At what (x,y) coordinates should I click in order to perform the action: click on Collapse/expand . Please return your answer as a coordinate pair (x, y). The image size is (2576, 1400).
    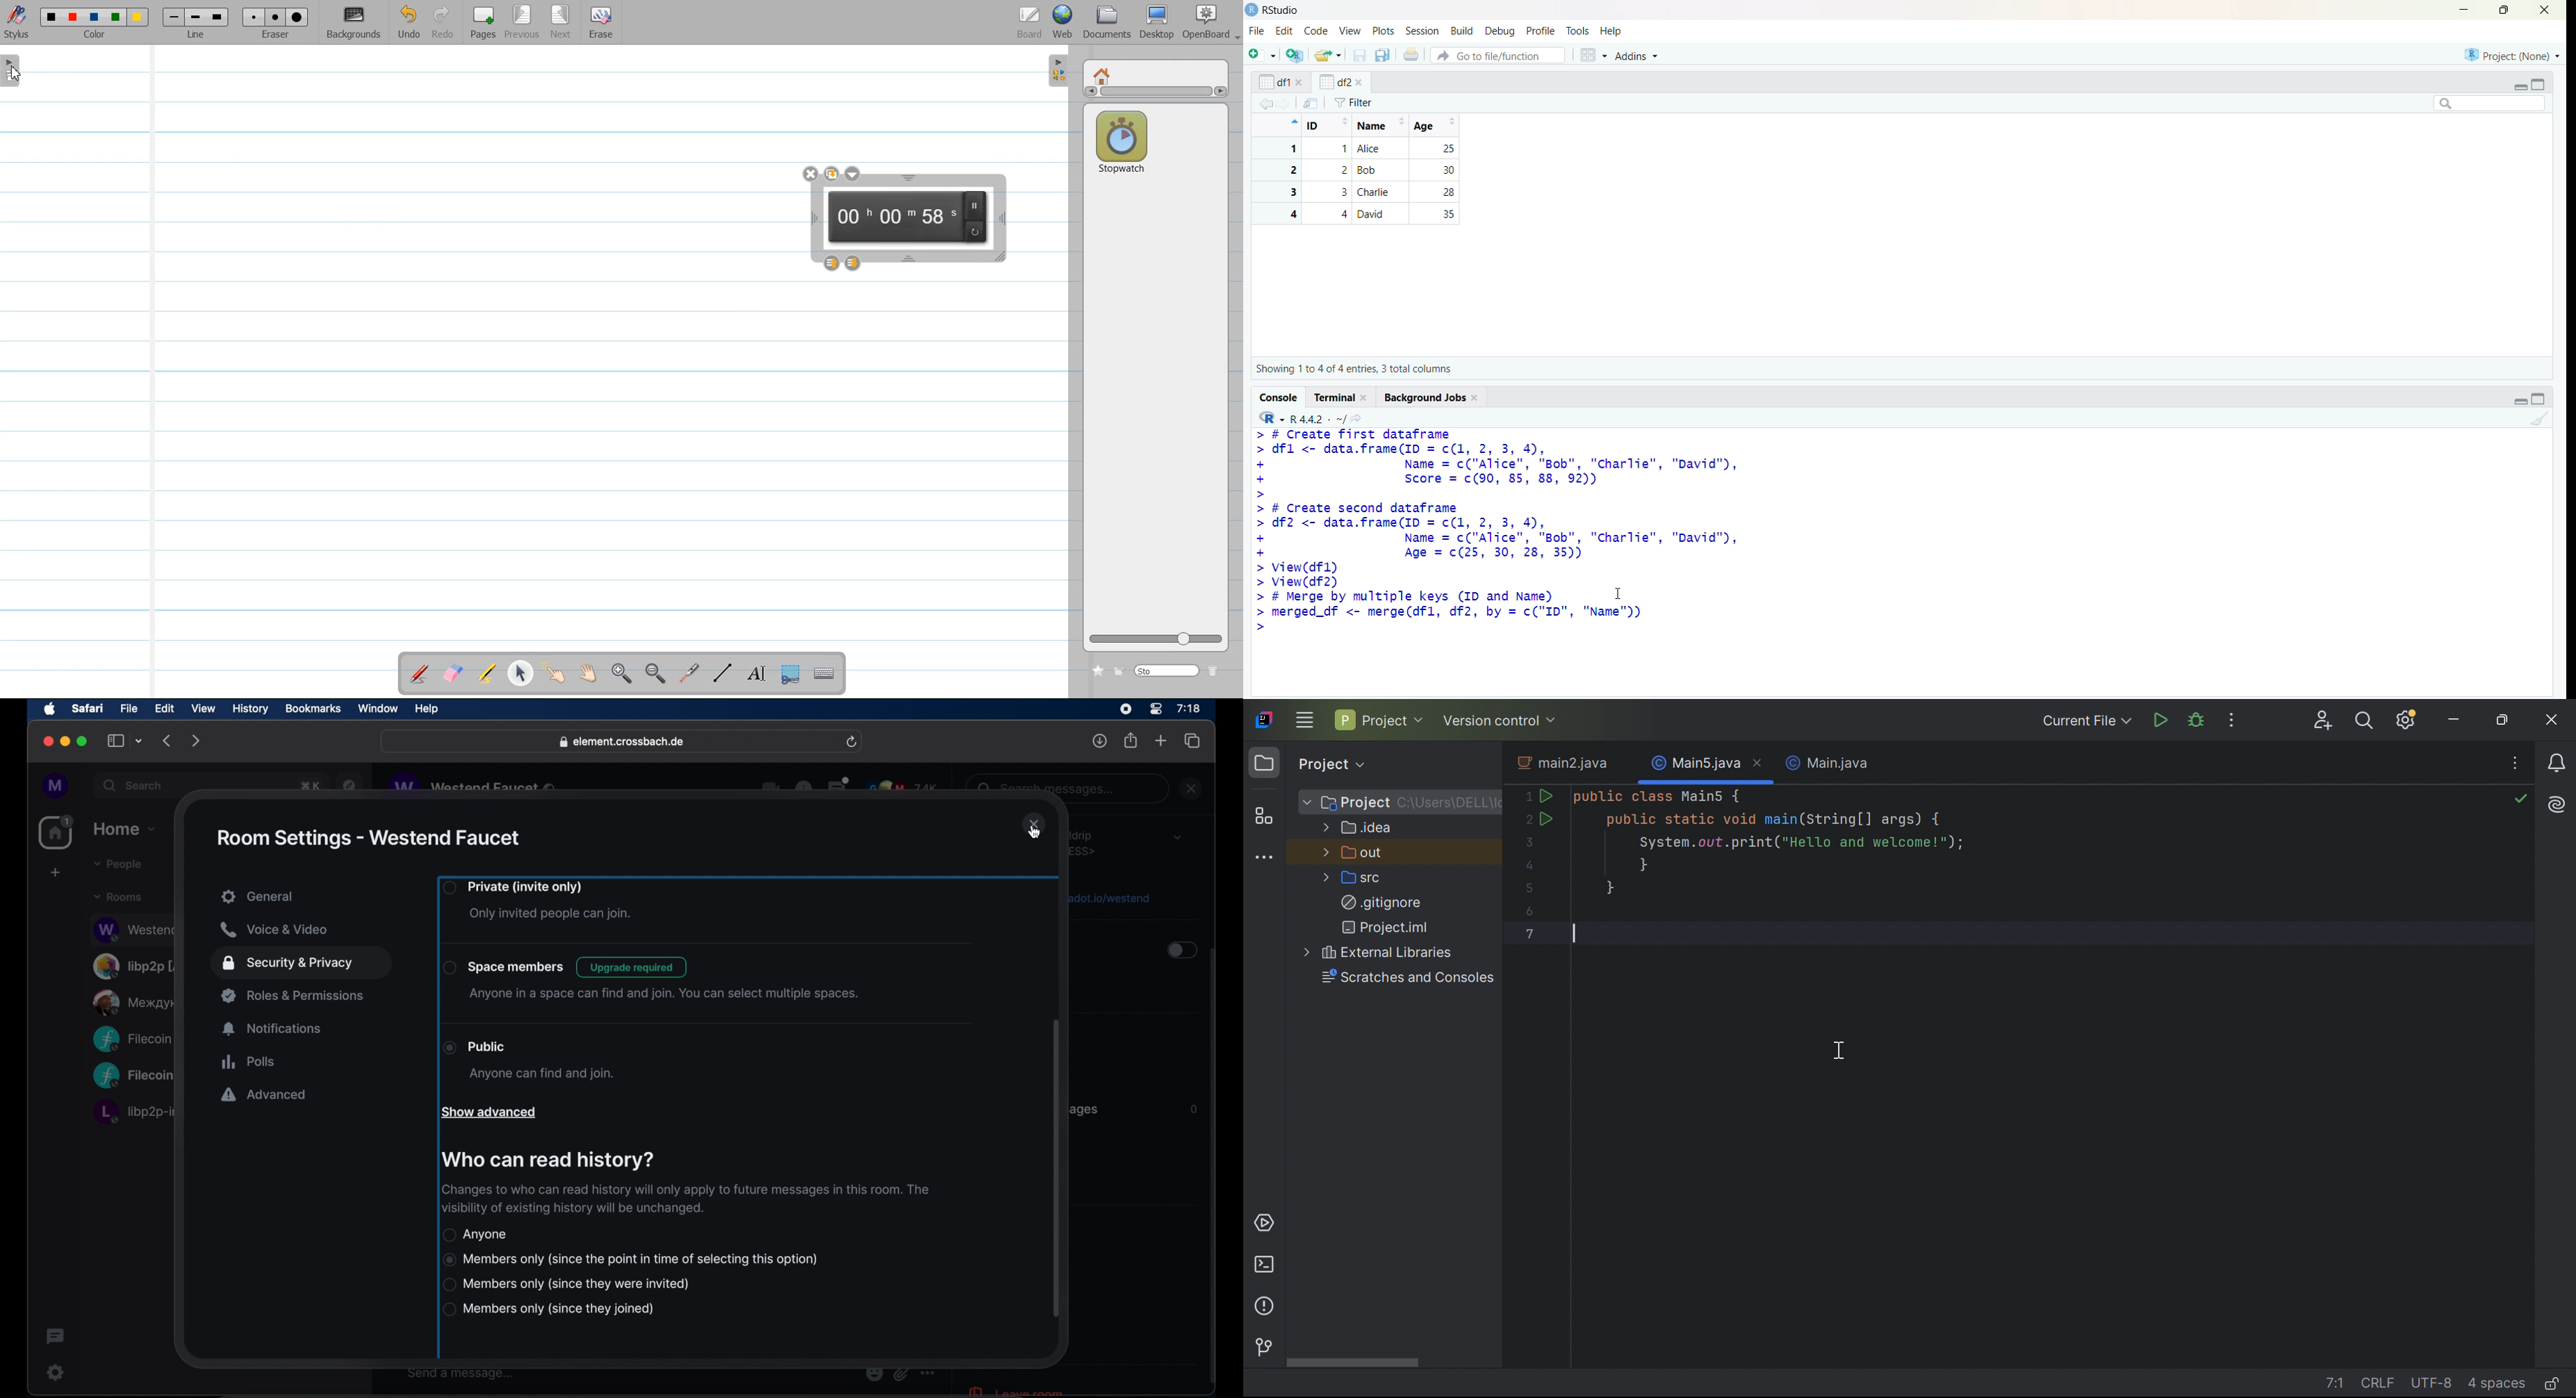
    Looking at the image, I should click on (2521, 401).